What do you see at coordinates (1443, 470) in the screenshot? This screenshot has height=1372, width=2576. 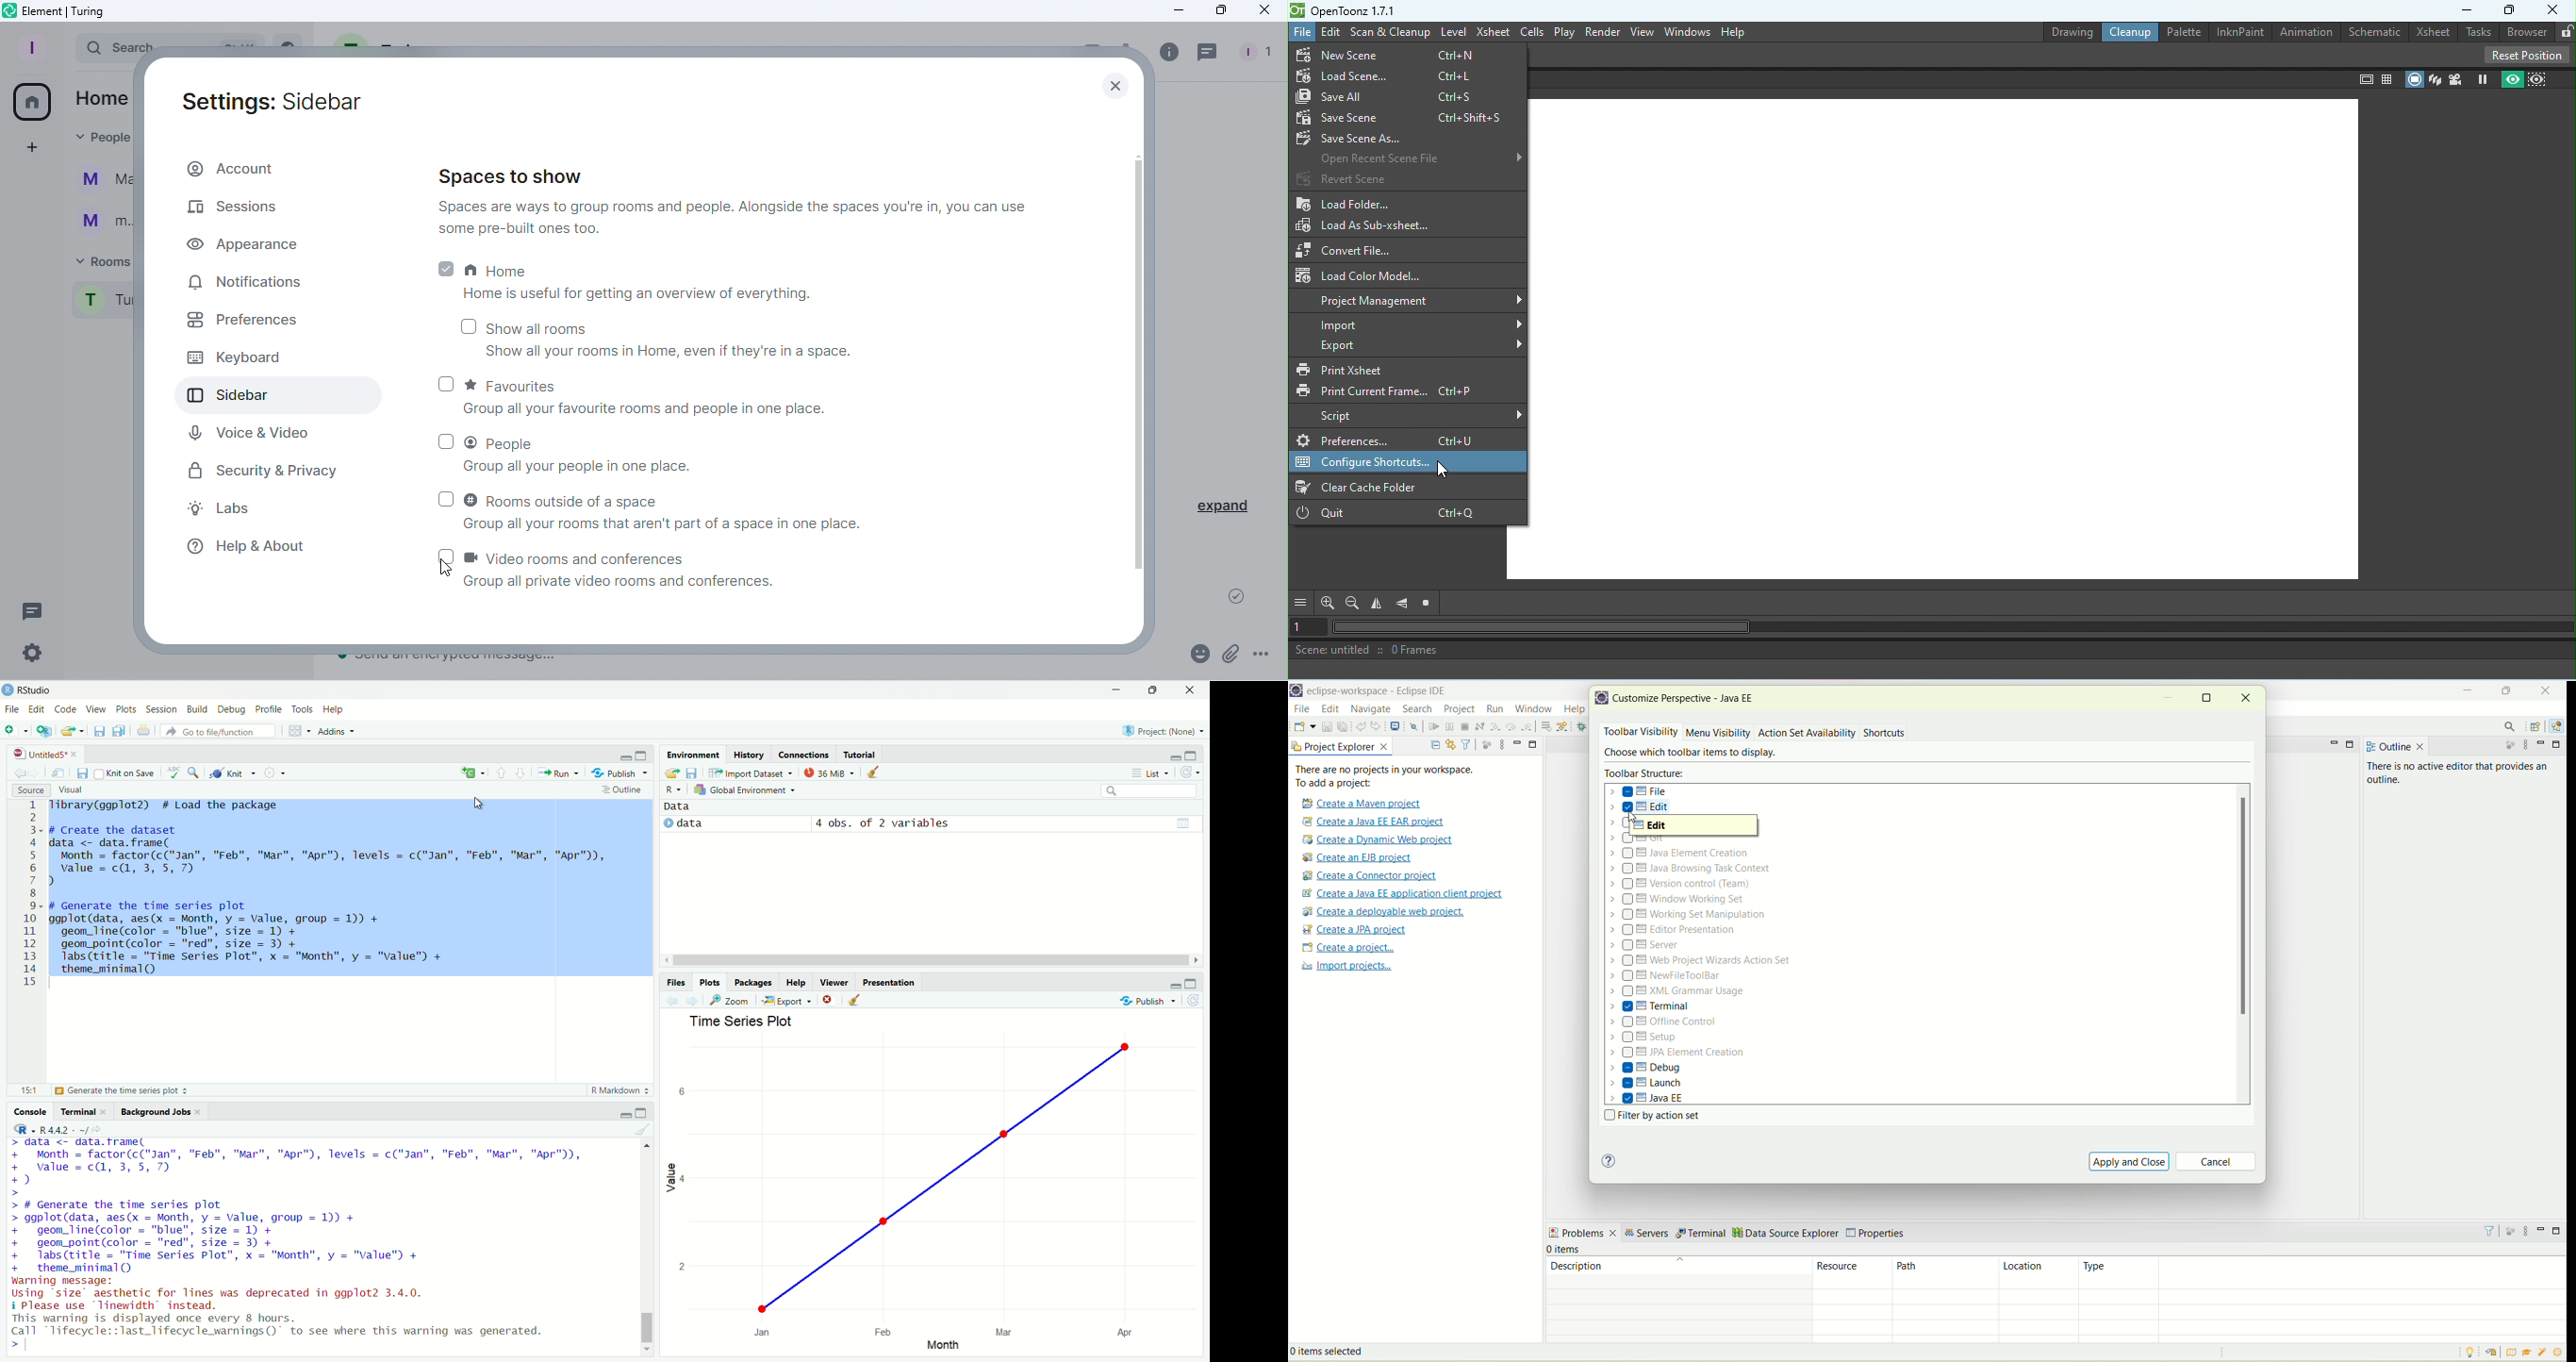 I see `Cursor` at bounding box center [1443, 470].